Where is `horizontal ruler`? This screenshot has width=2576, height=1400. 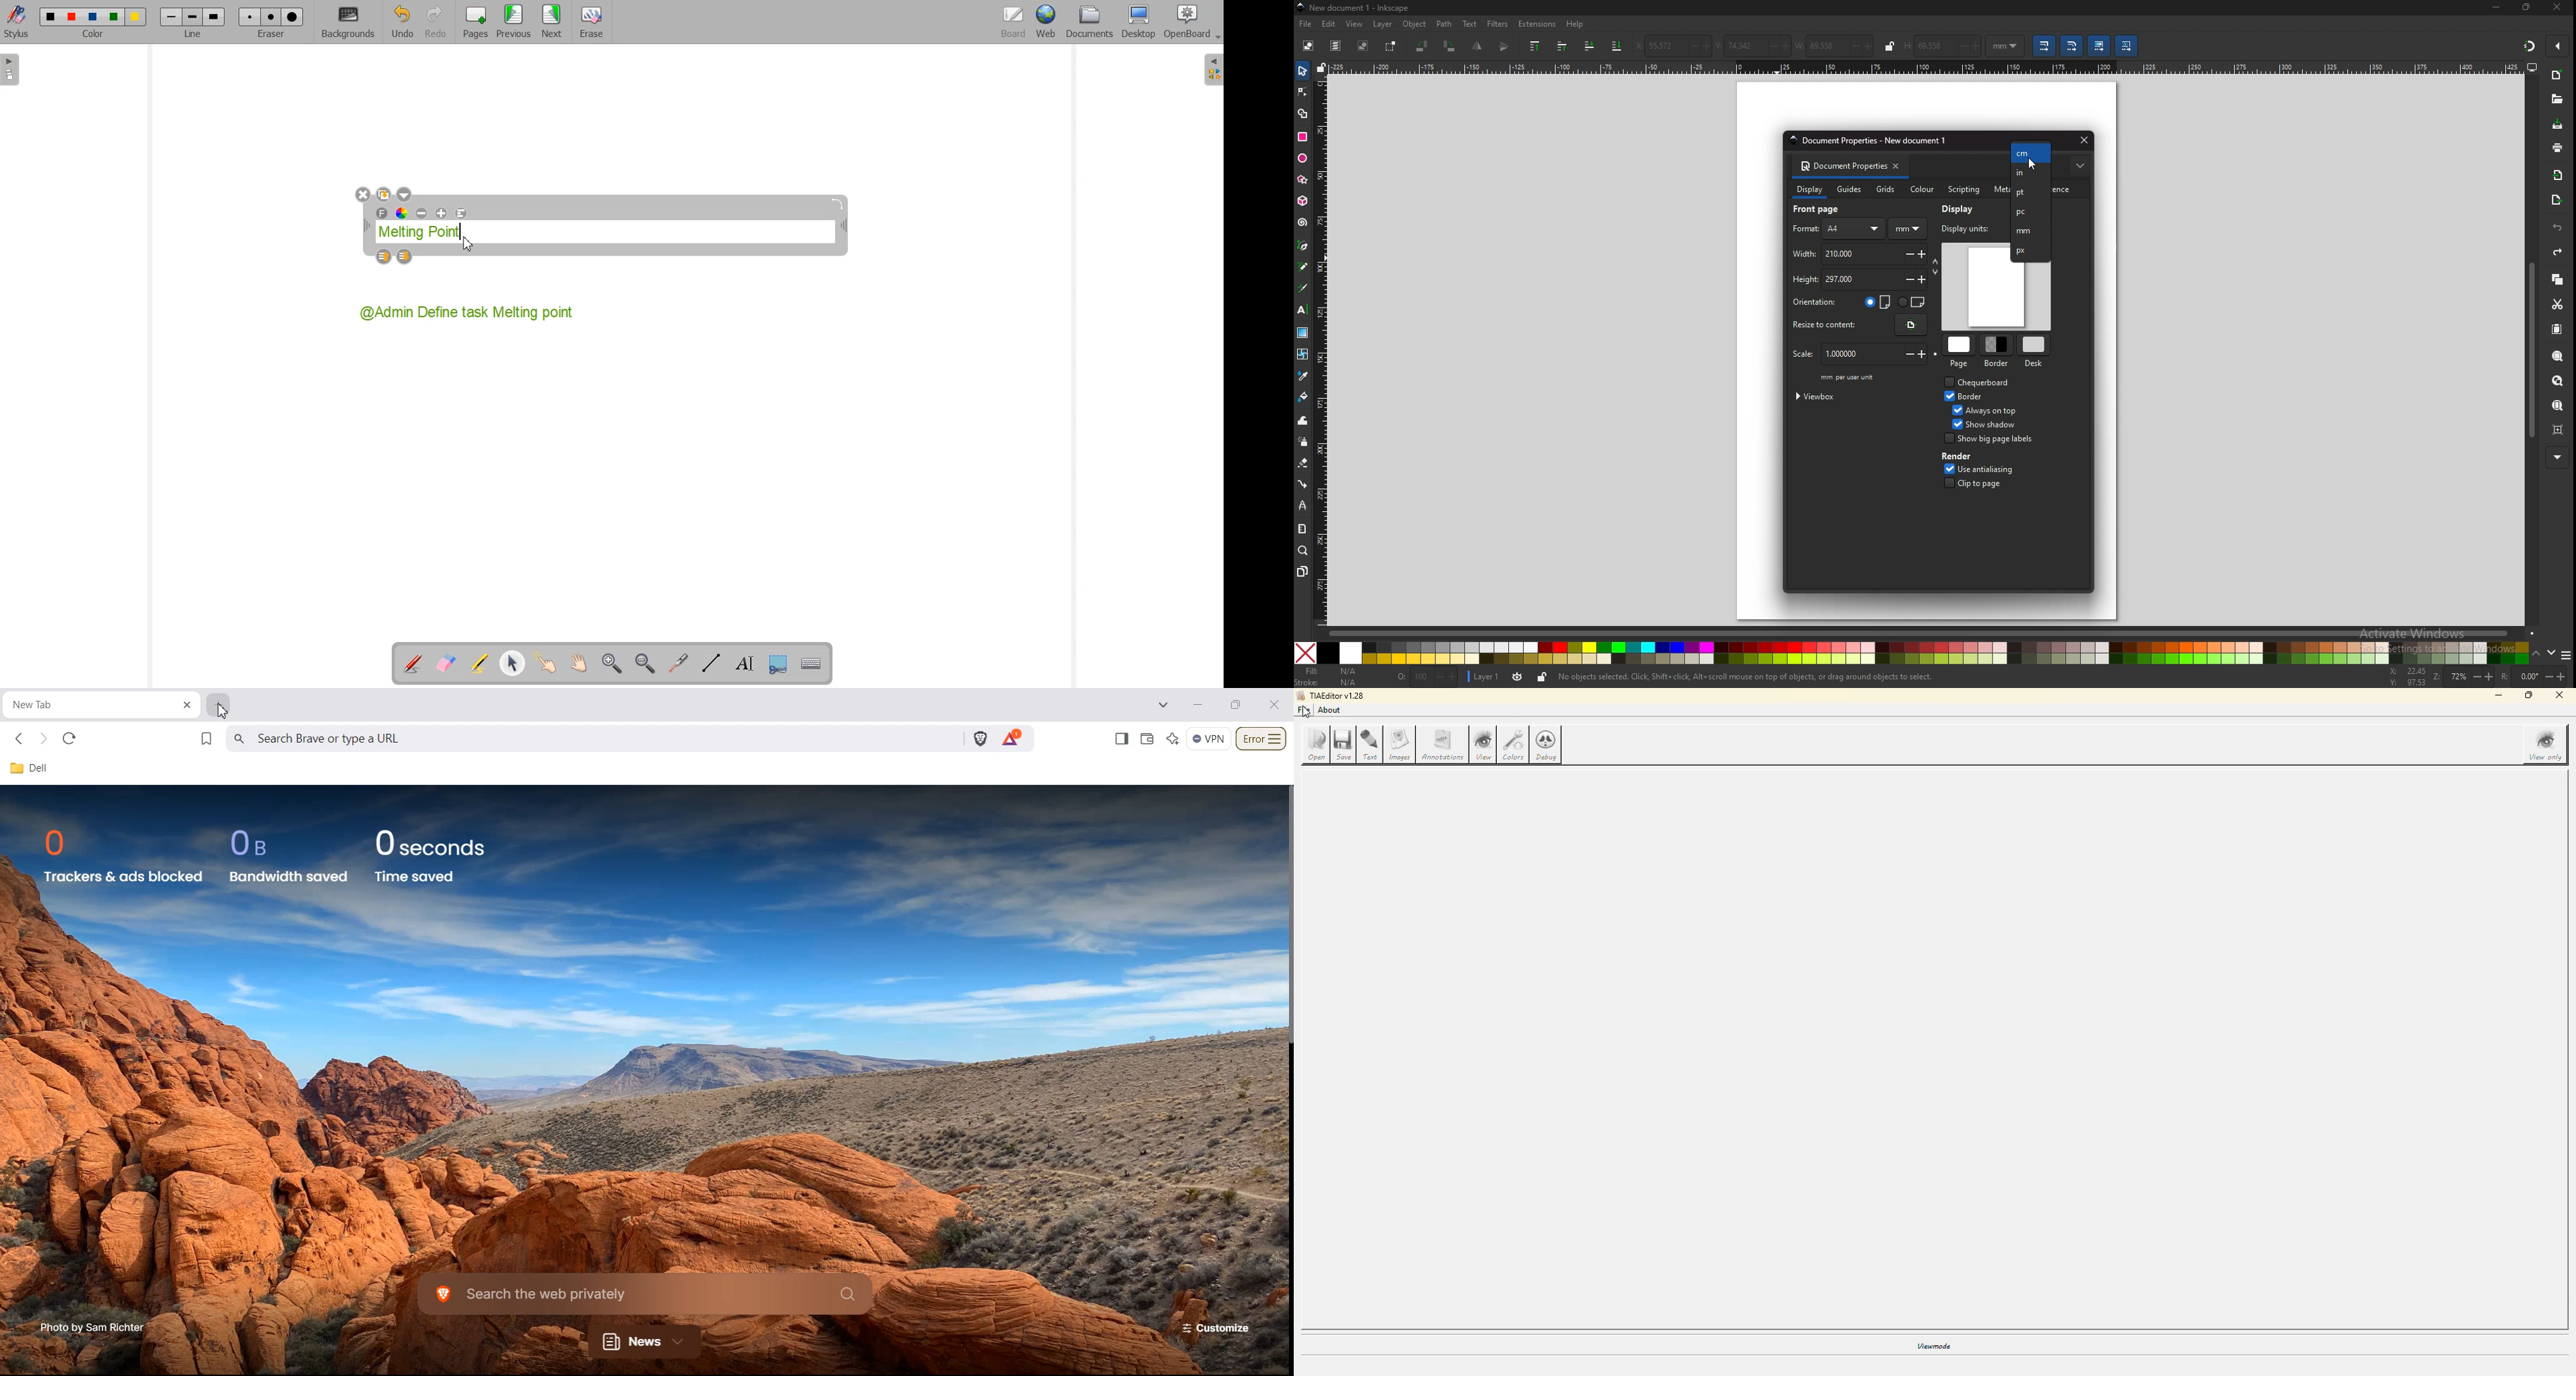
horizontal ruler is located at coordinates (1926, 67).